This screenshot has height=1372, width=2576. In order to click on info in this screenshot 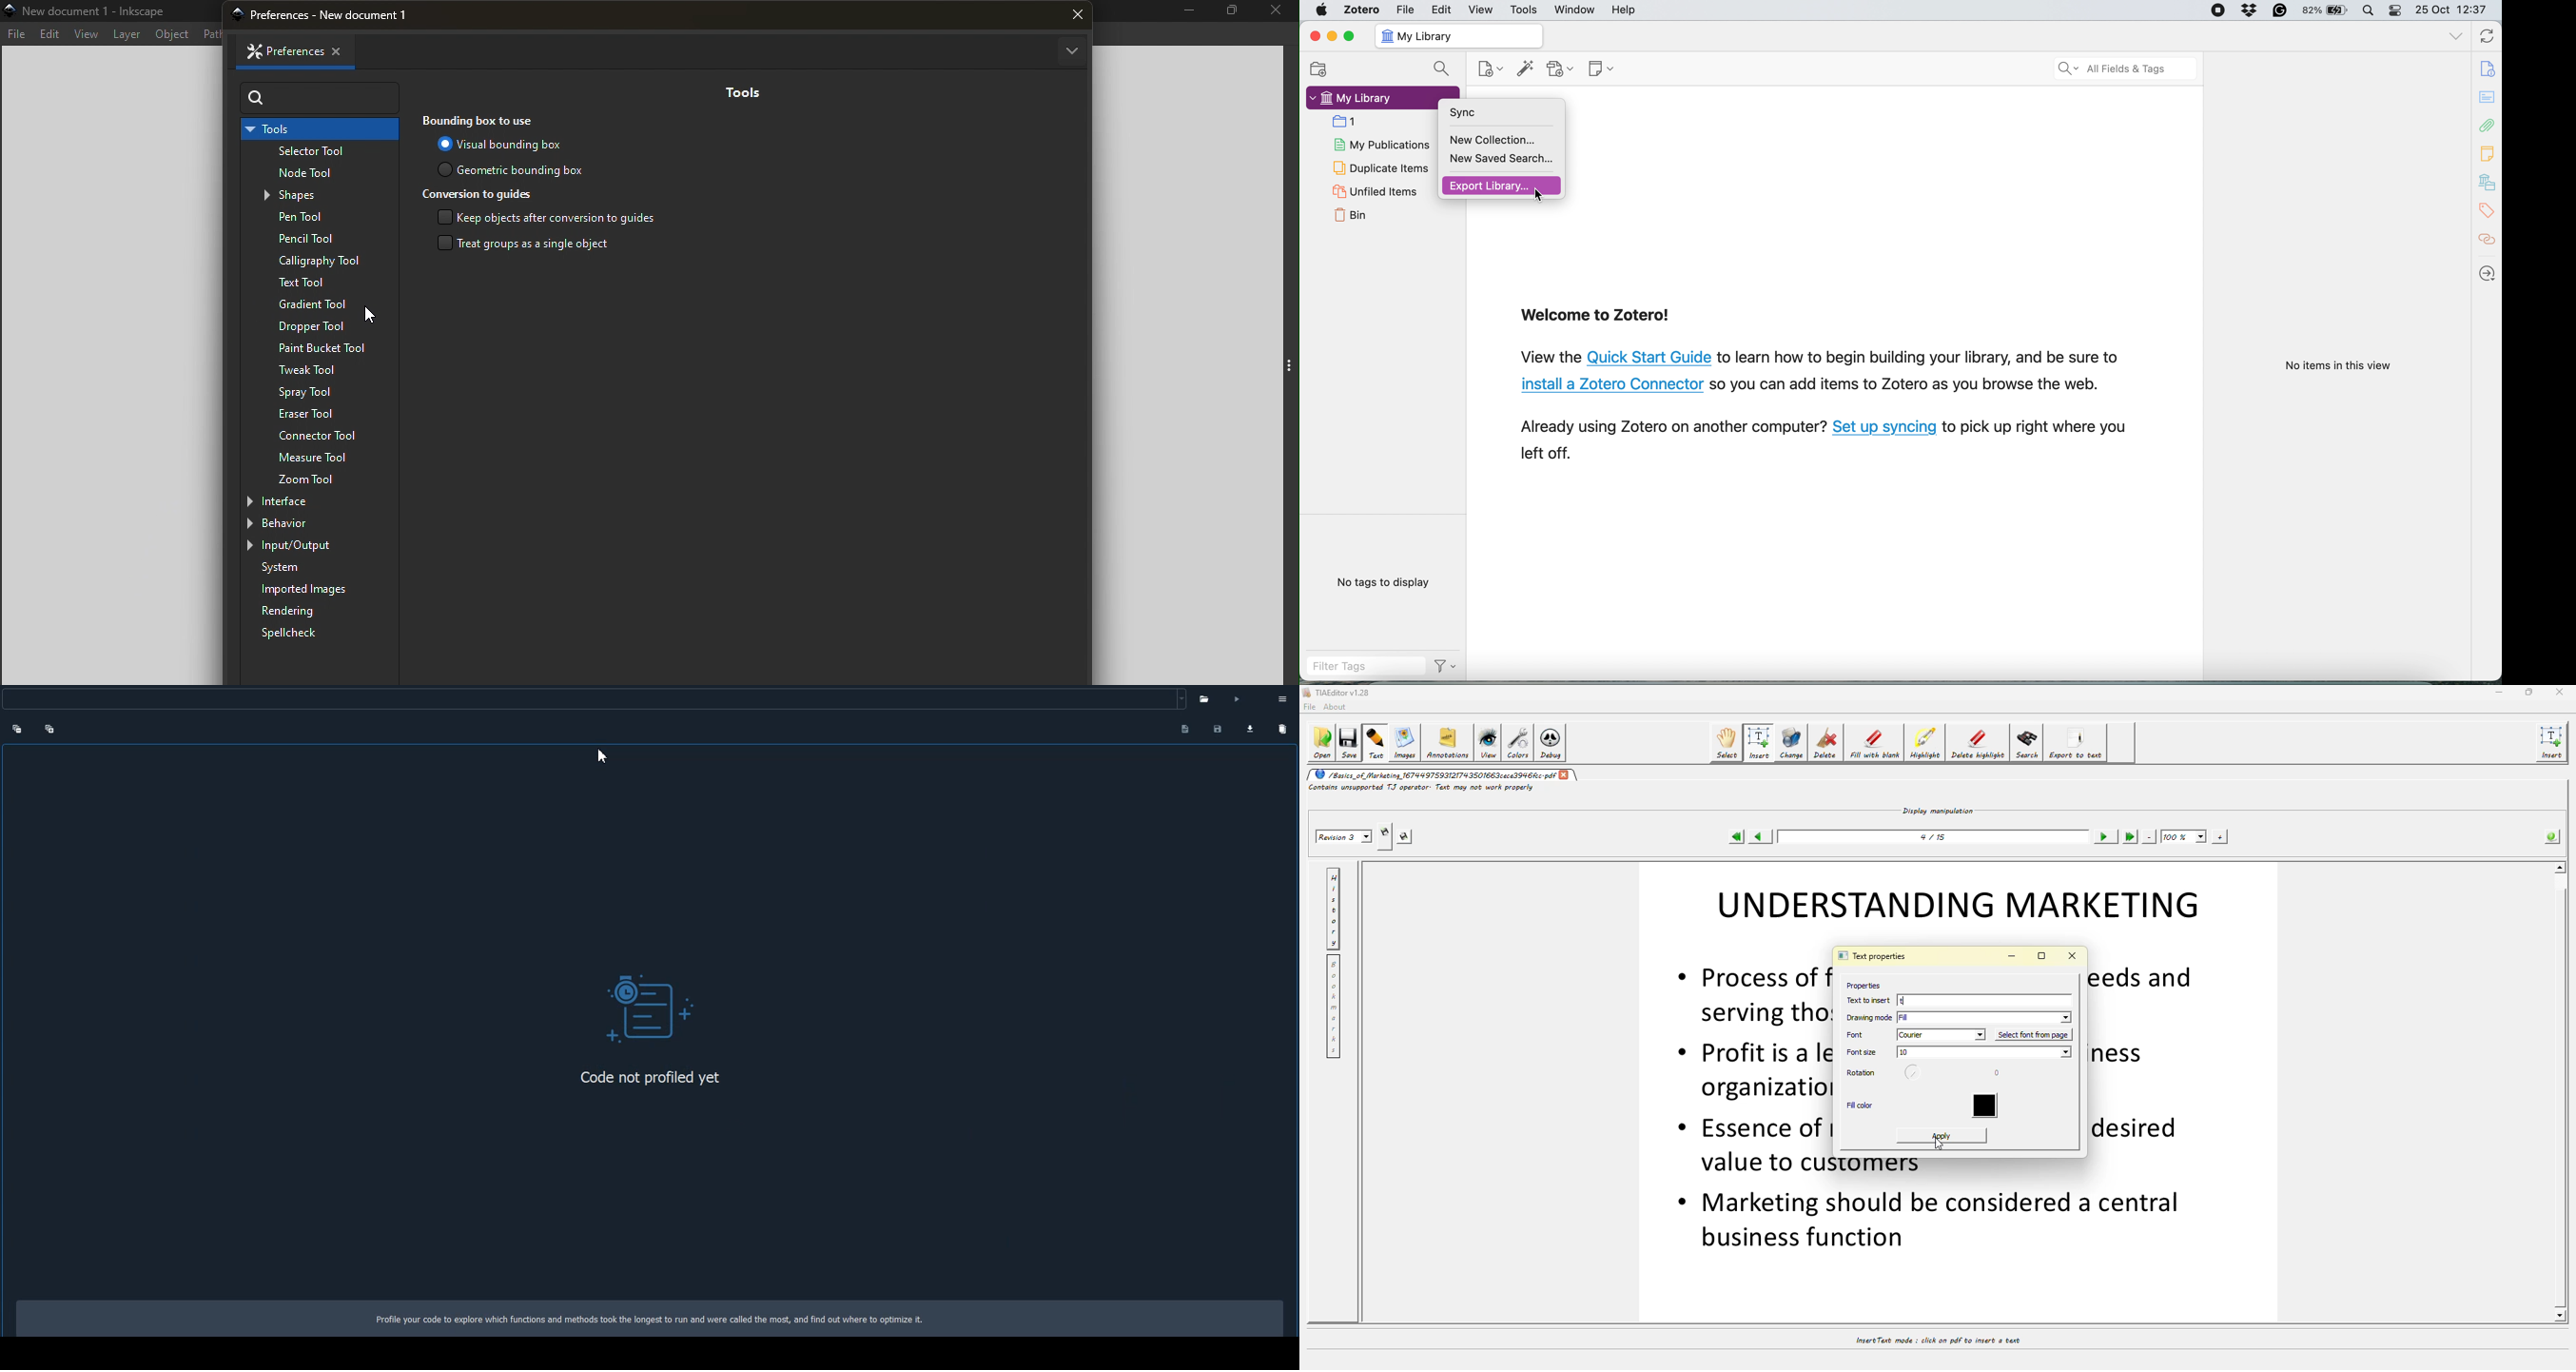, I will do `click(2490, 69)`.